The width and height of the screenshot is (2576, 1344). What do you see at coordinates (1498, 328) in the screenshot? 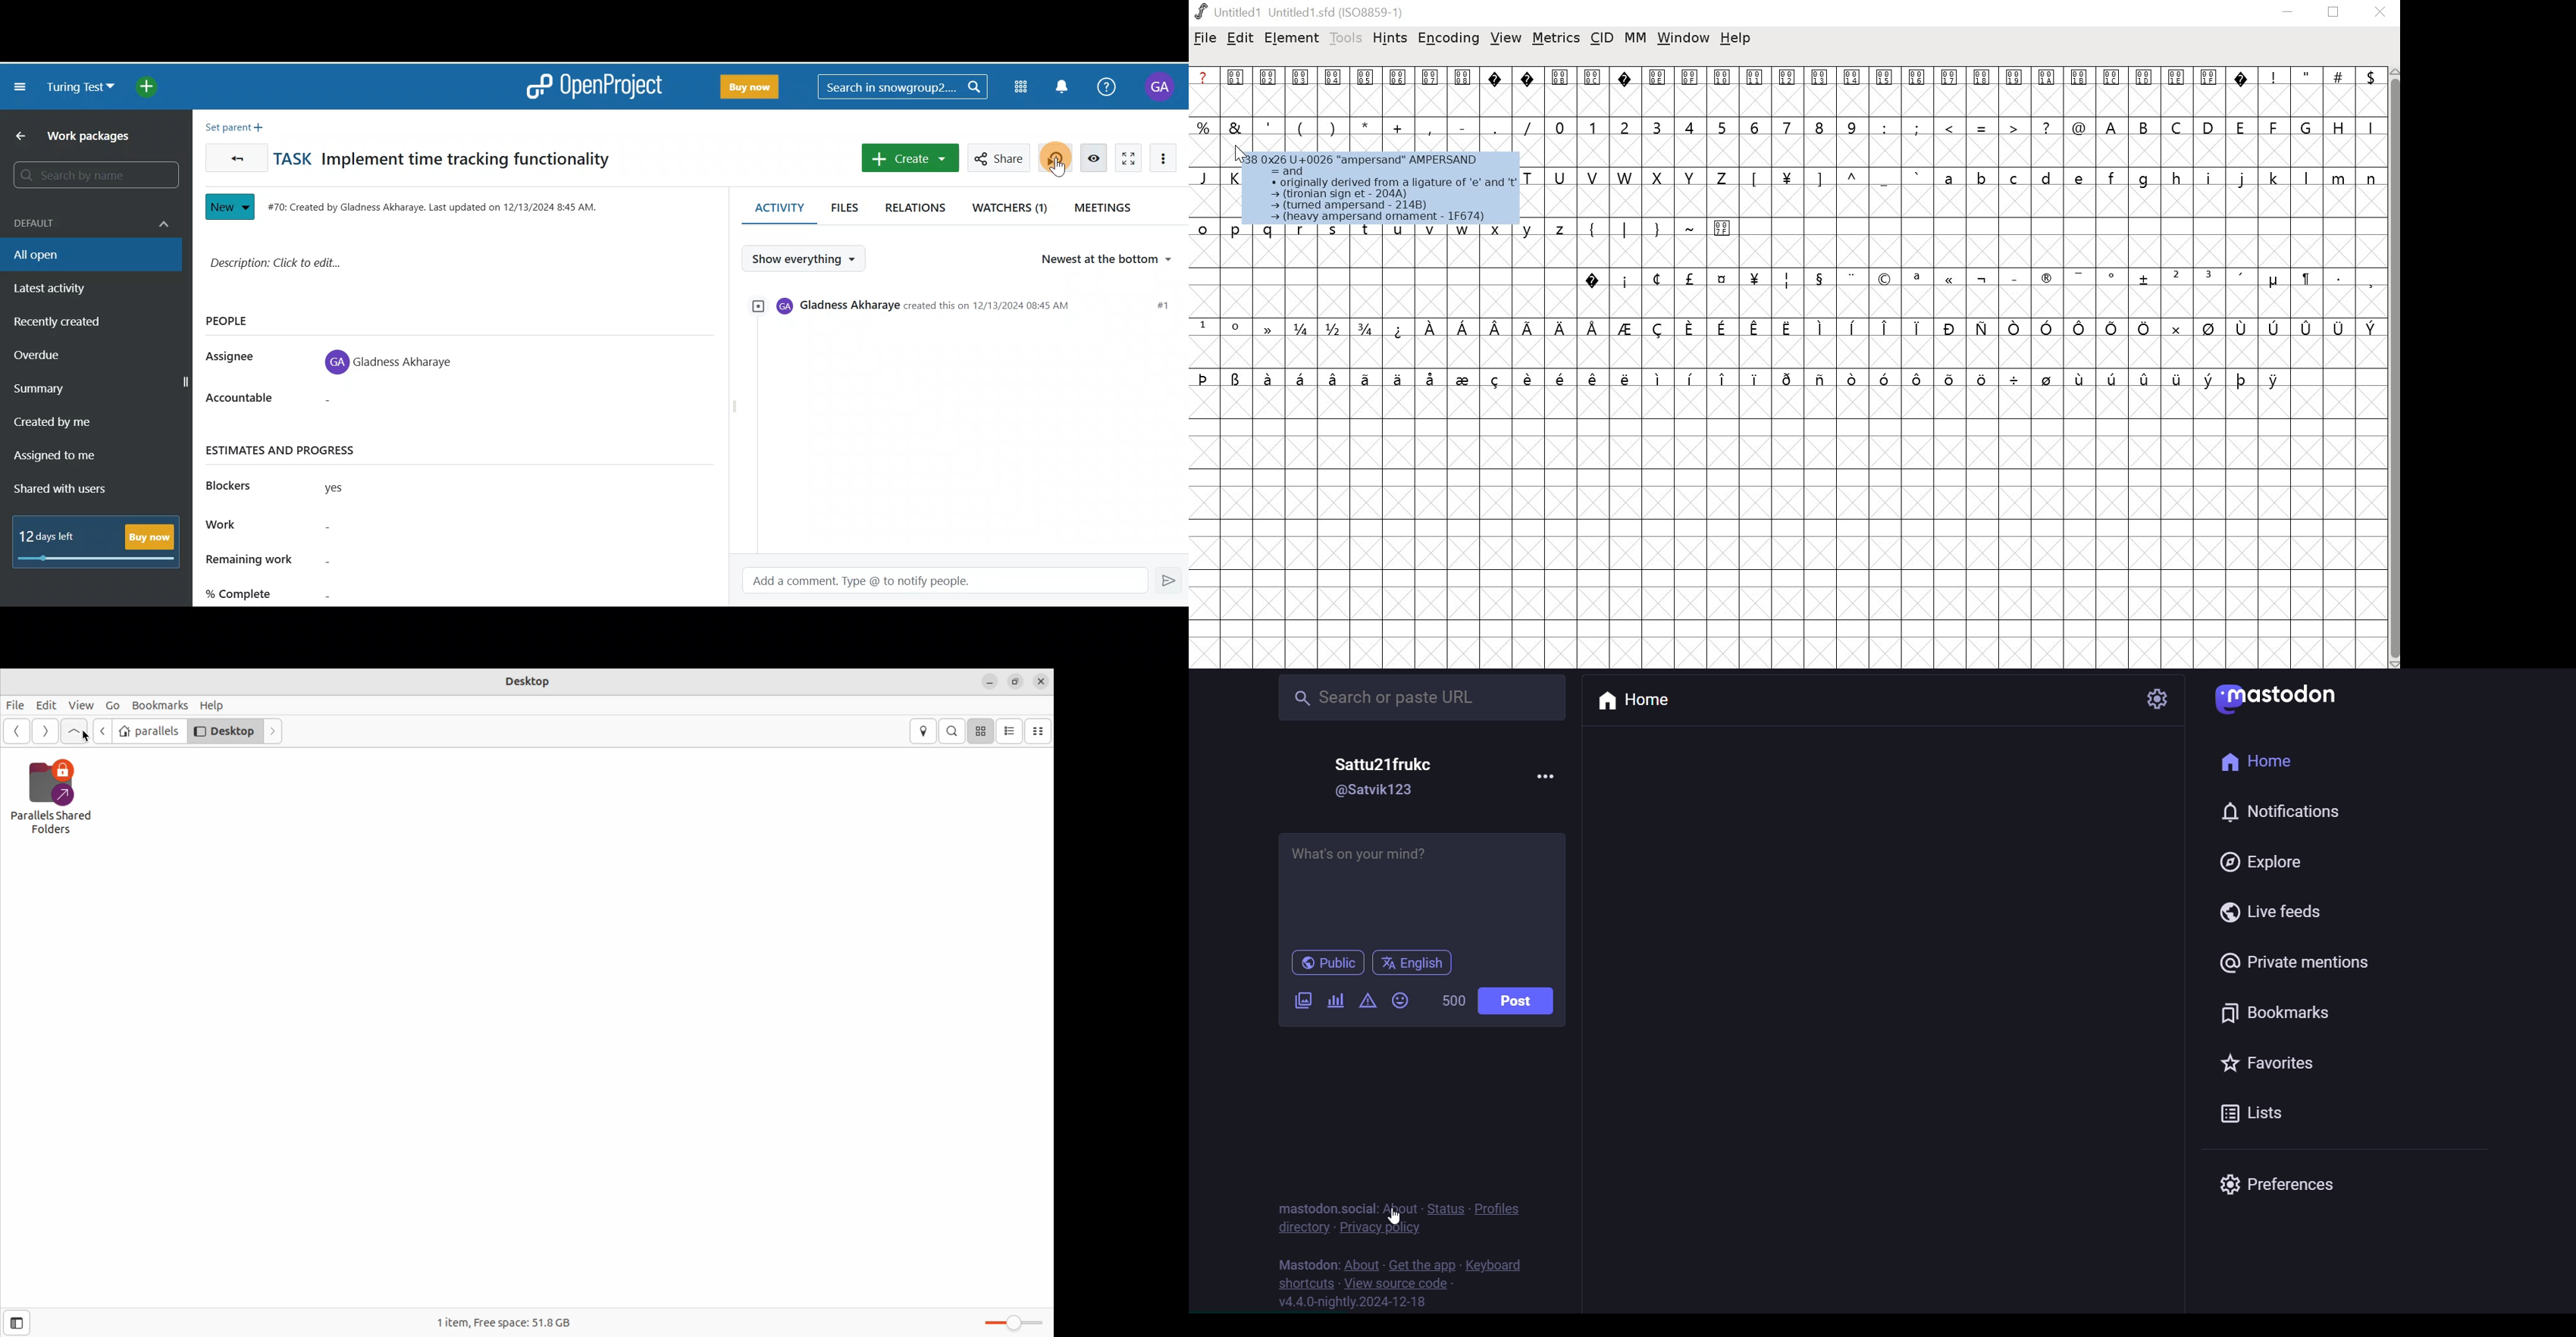
I see `symbol` at bounding box center [1498, 328].